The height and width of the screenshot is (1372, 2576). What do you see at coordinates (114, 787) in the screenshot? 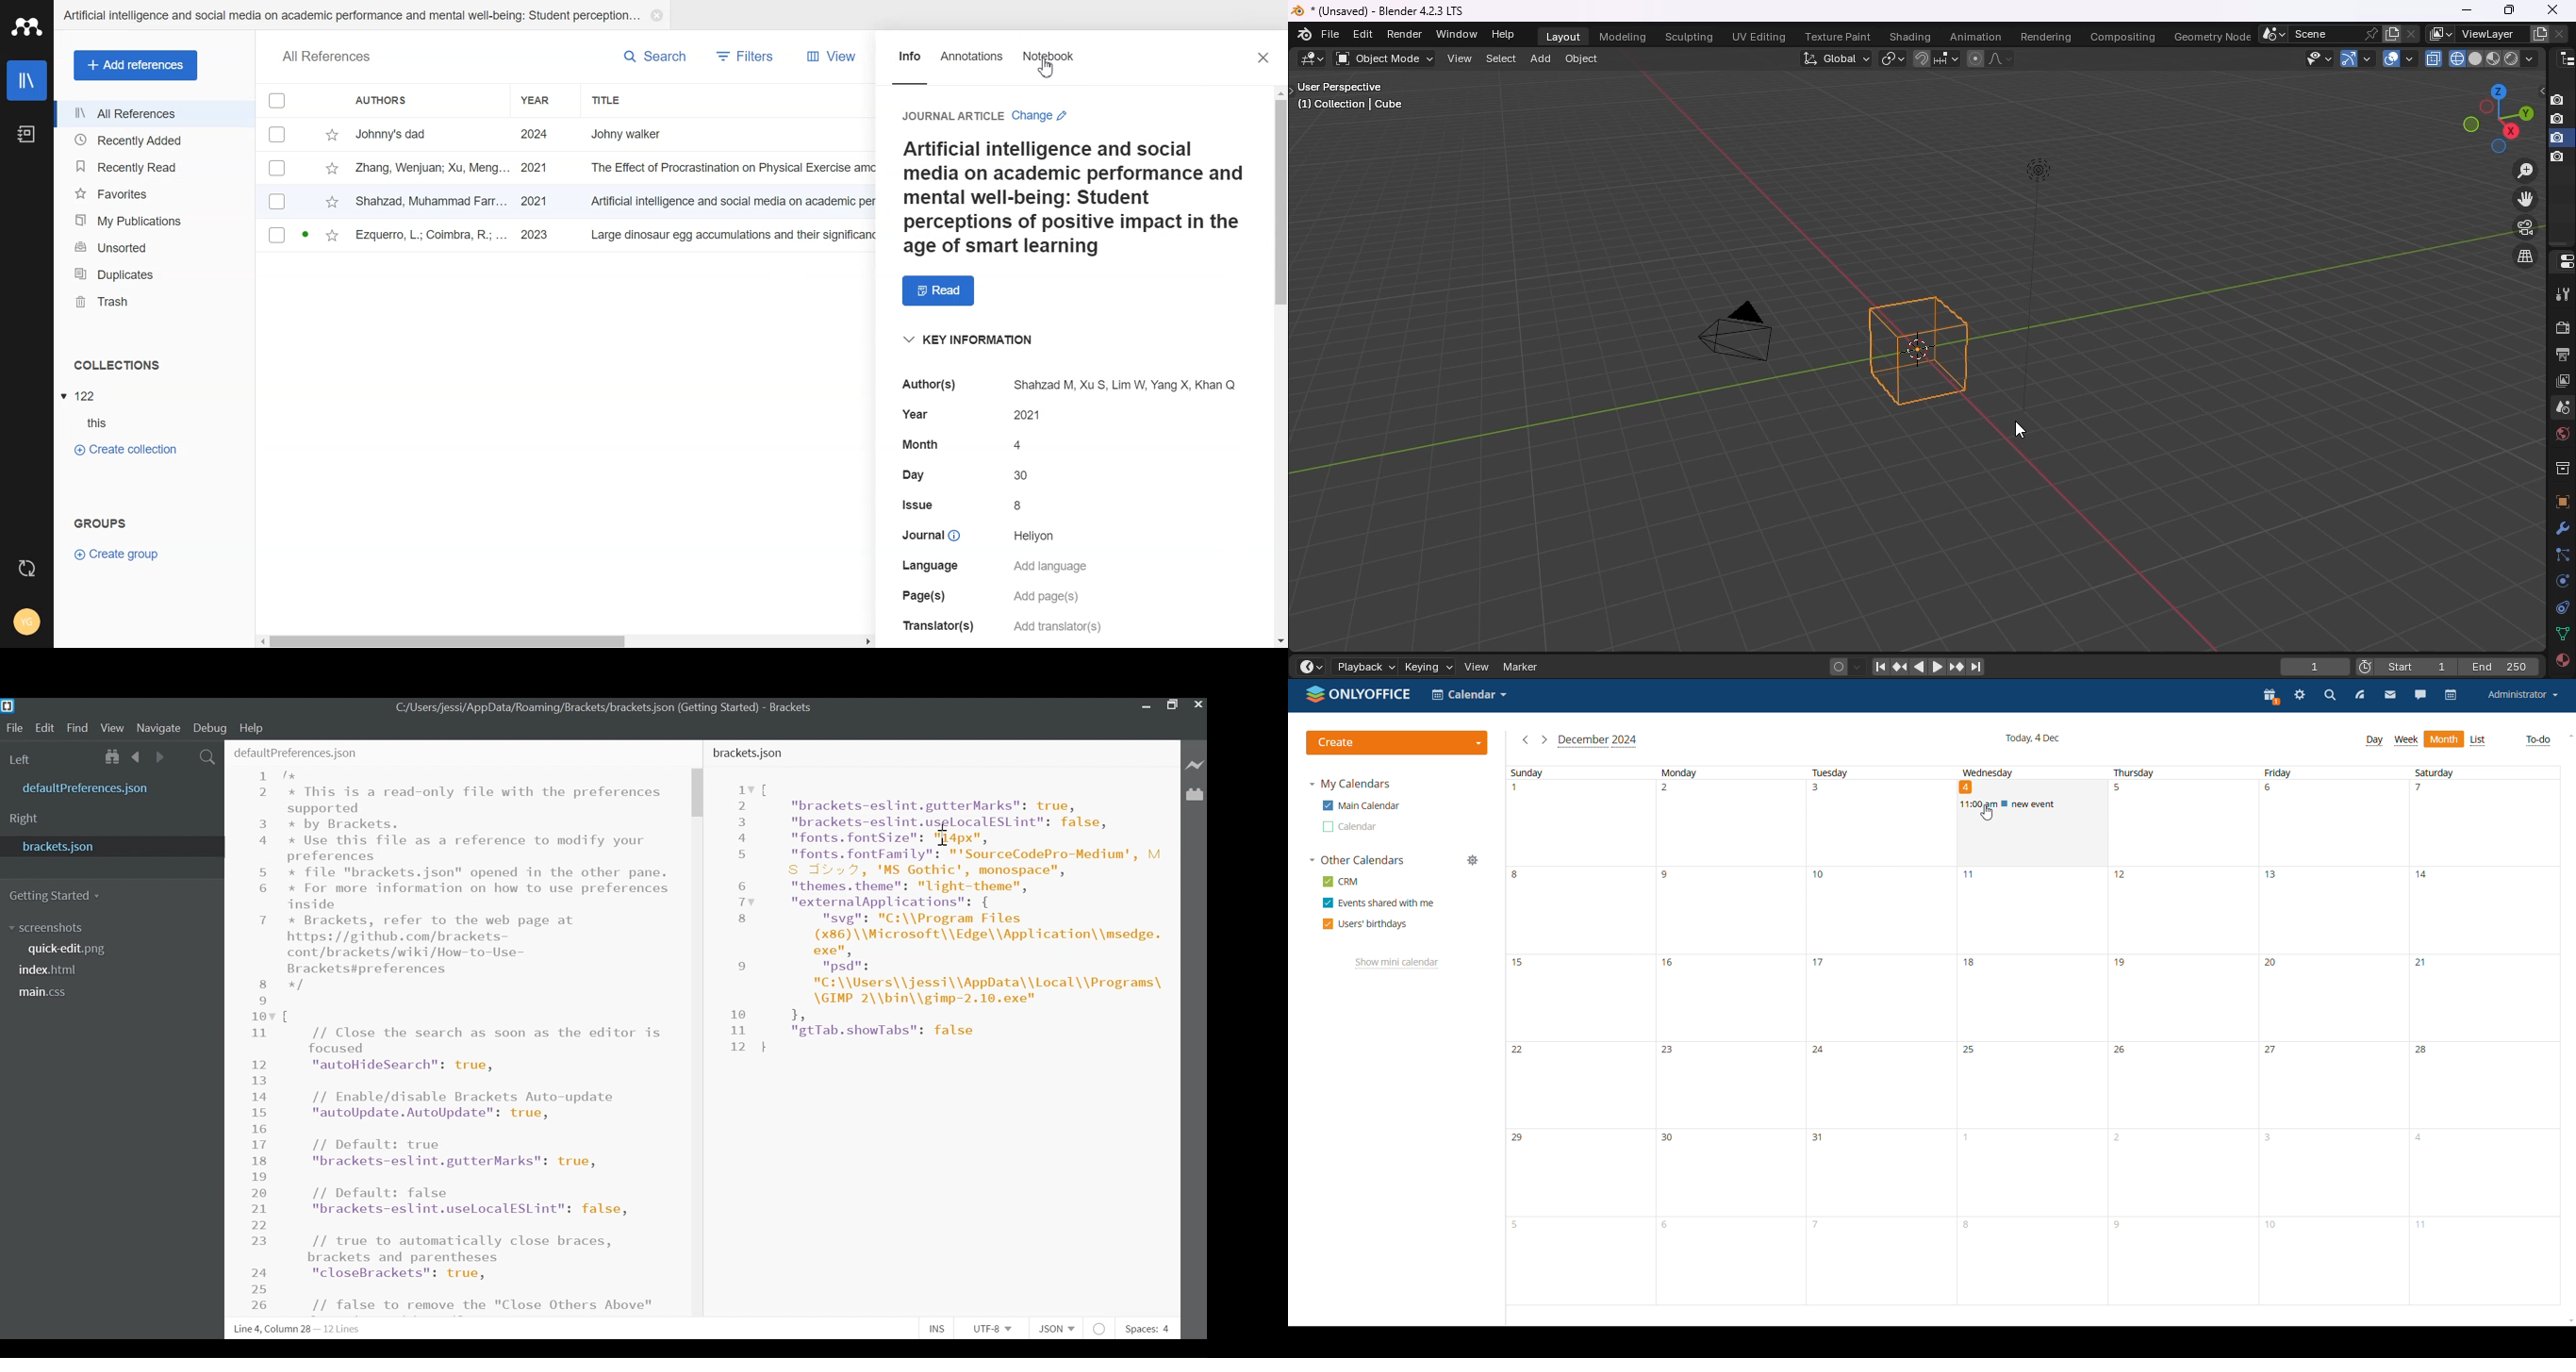
I see `defaultPreferences.json` at bounding box center [114, 787].